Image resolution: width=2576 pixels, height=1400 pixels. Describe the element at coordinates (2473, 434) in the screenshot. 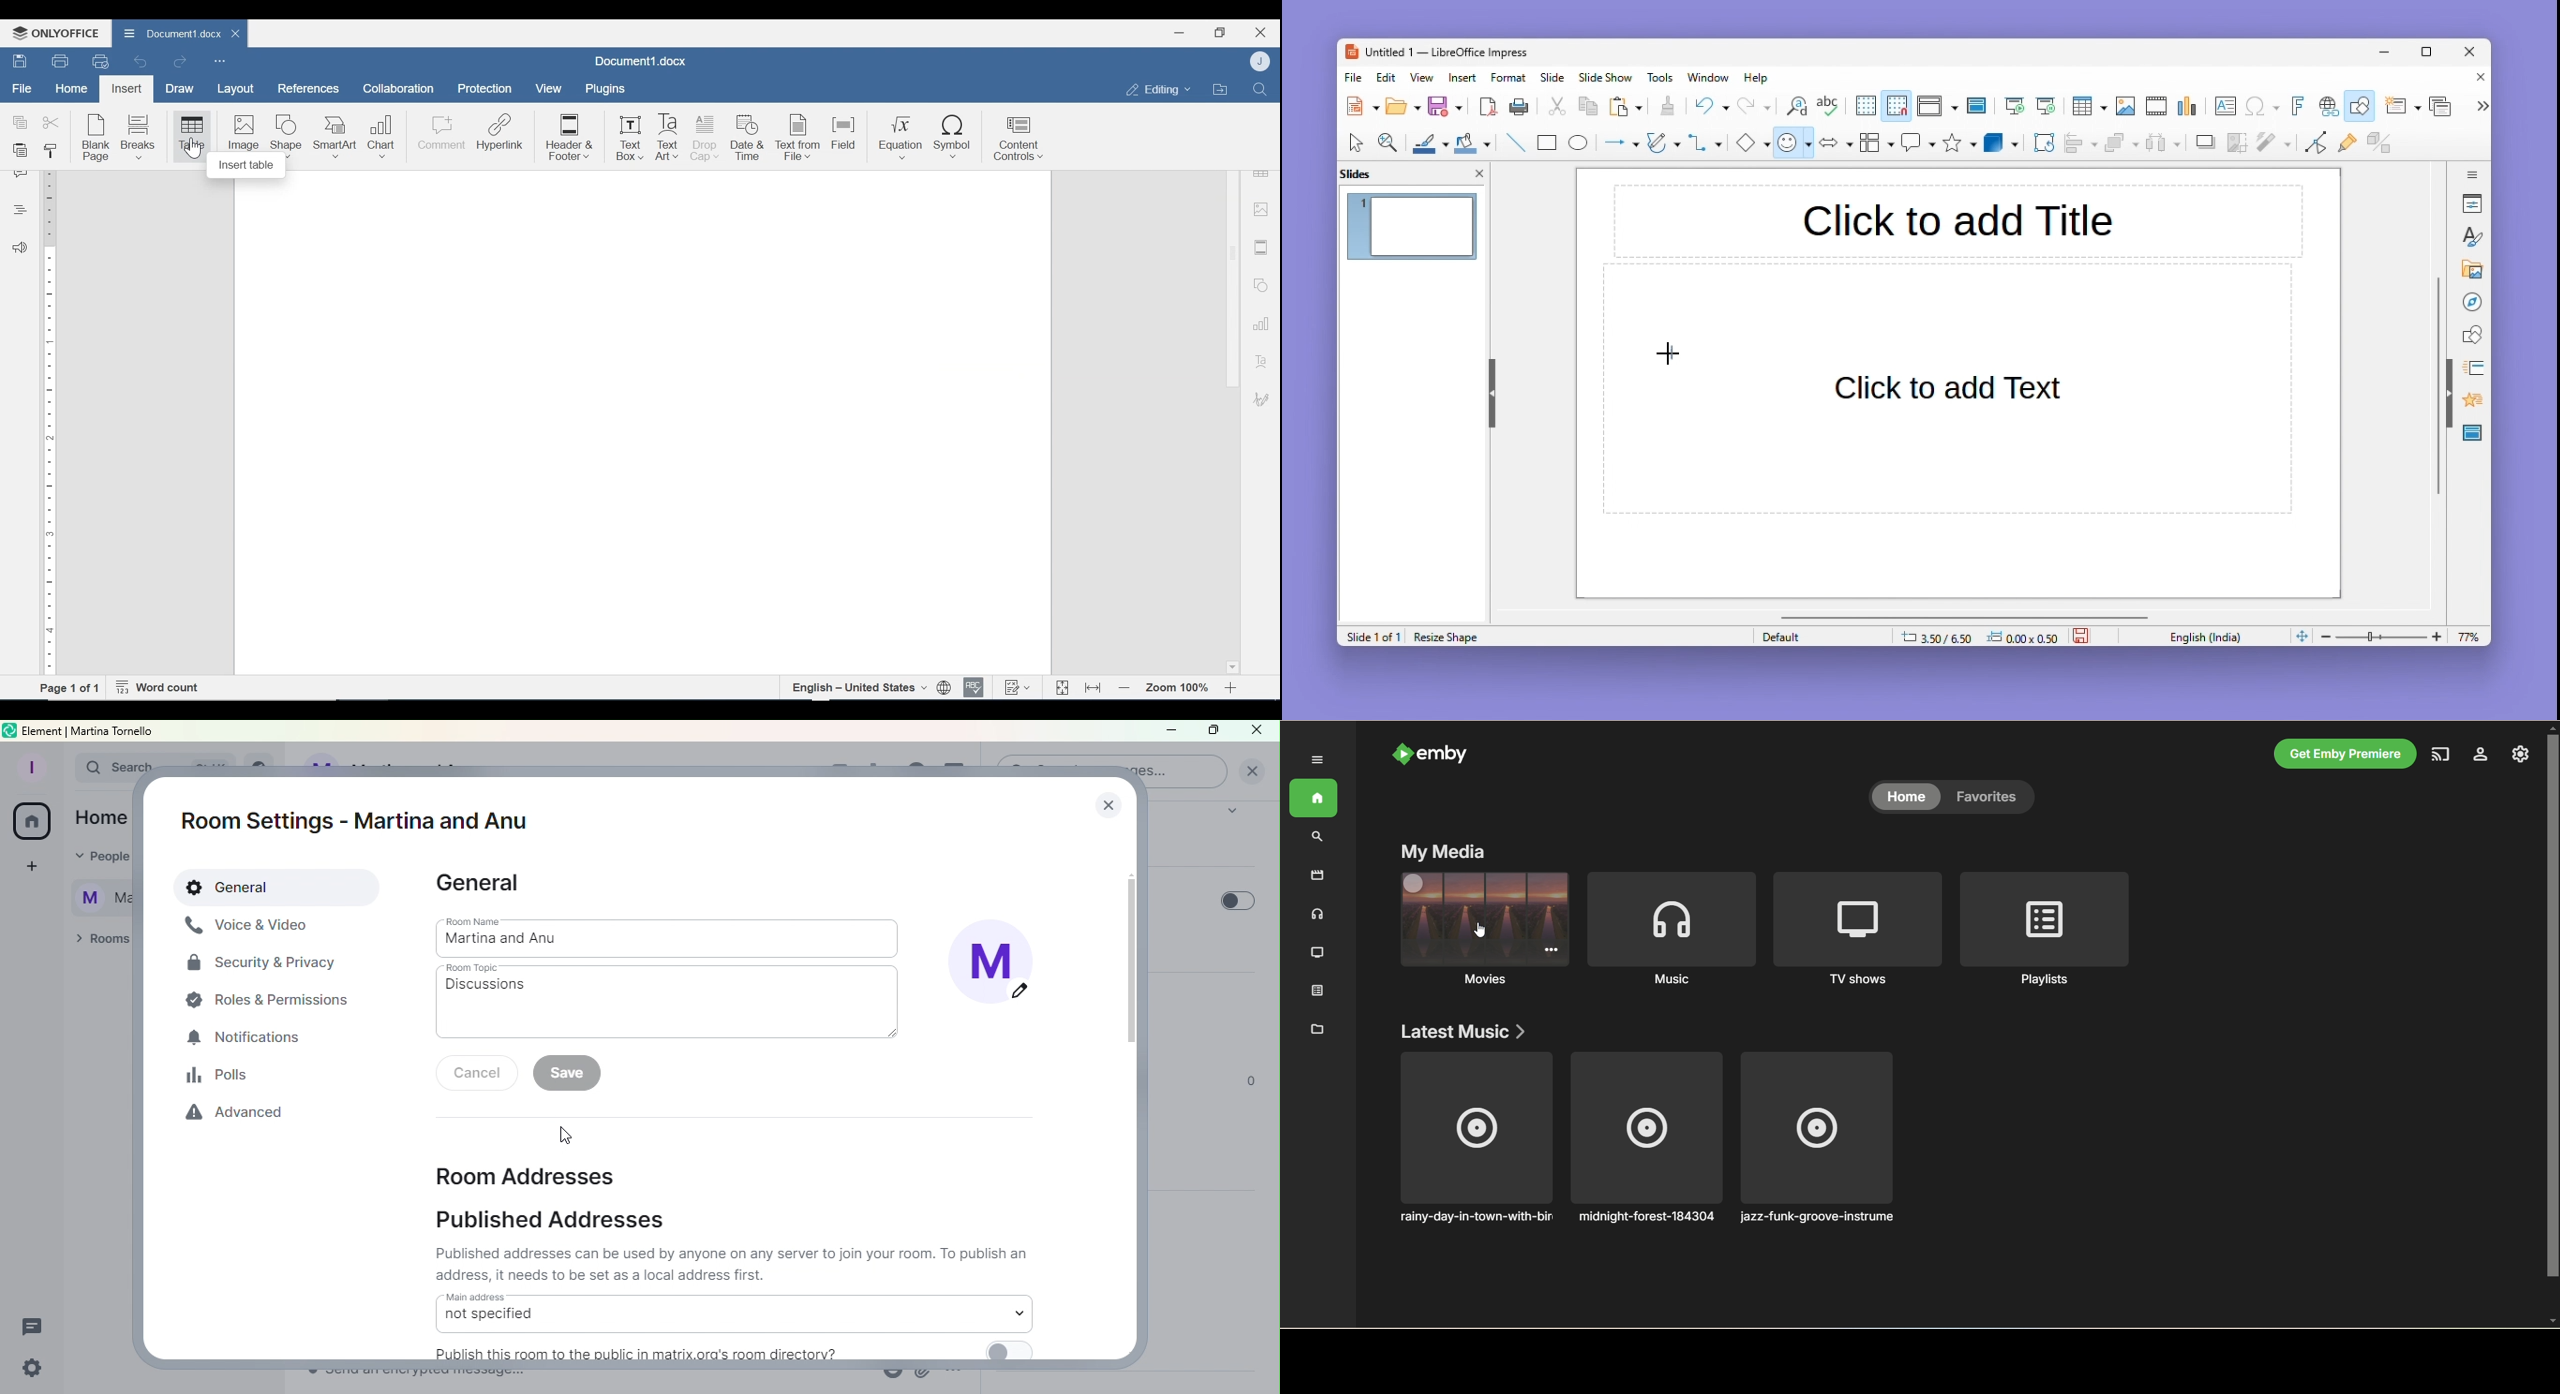

I see `Masters slide` at that location.